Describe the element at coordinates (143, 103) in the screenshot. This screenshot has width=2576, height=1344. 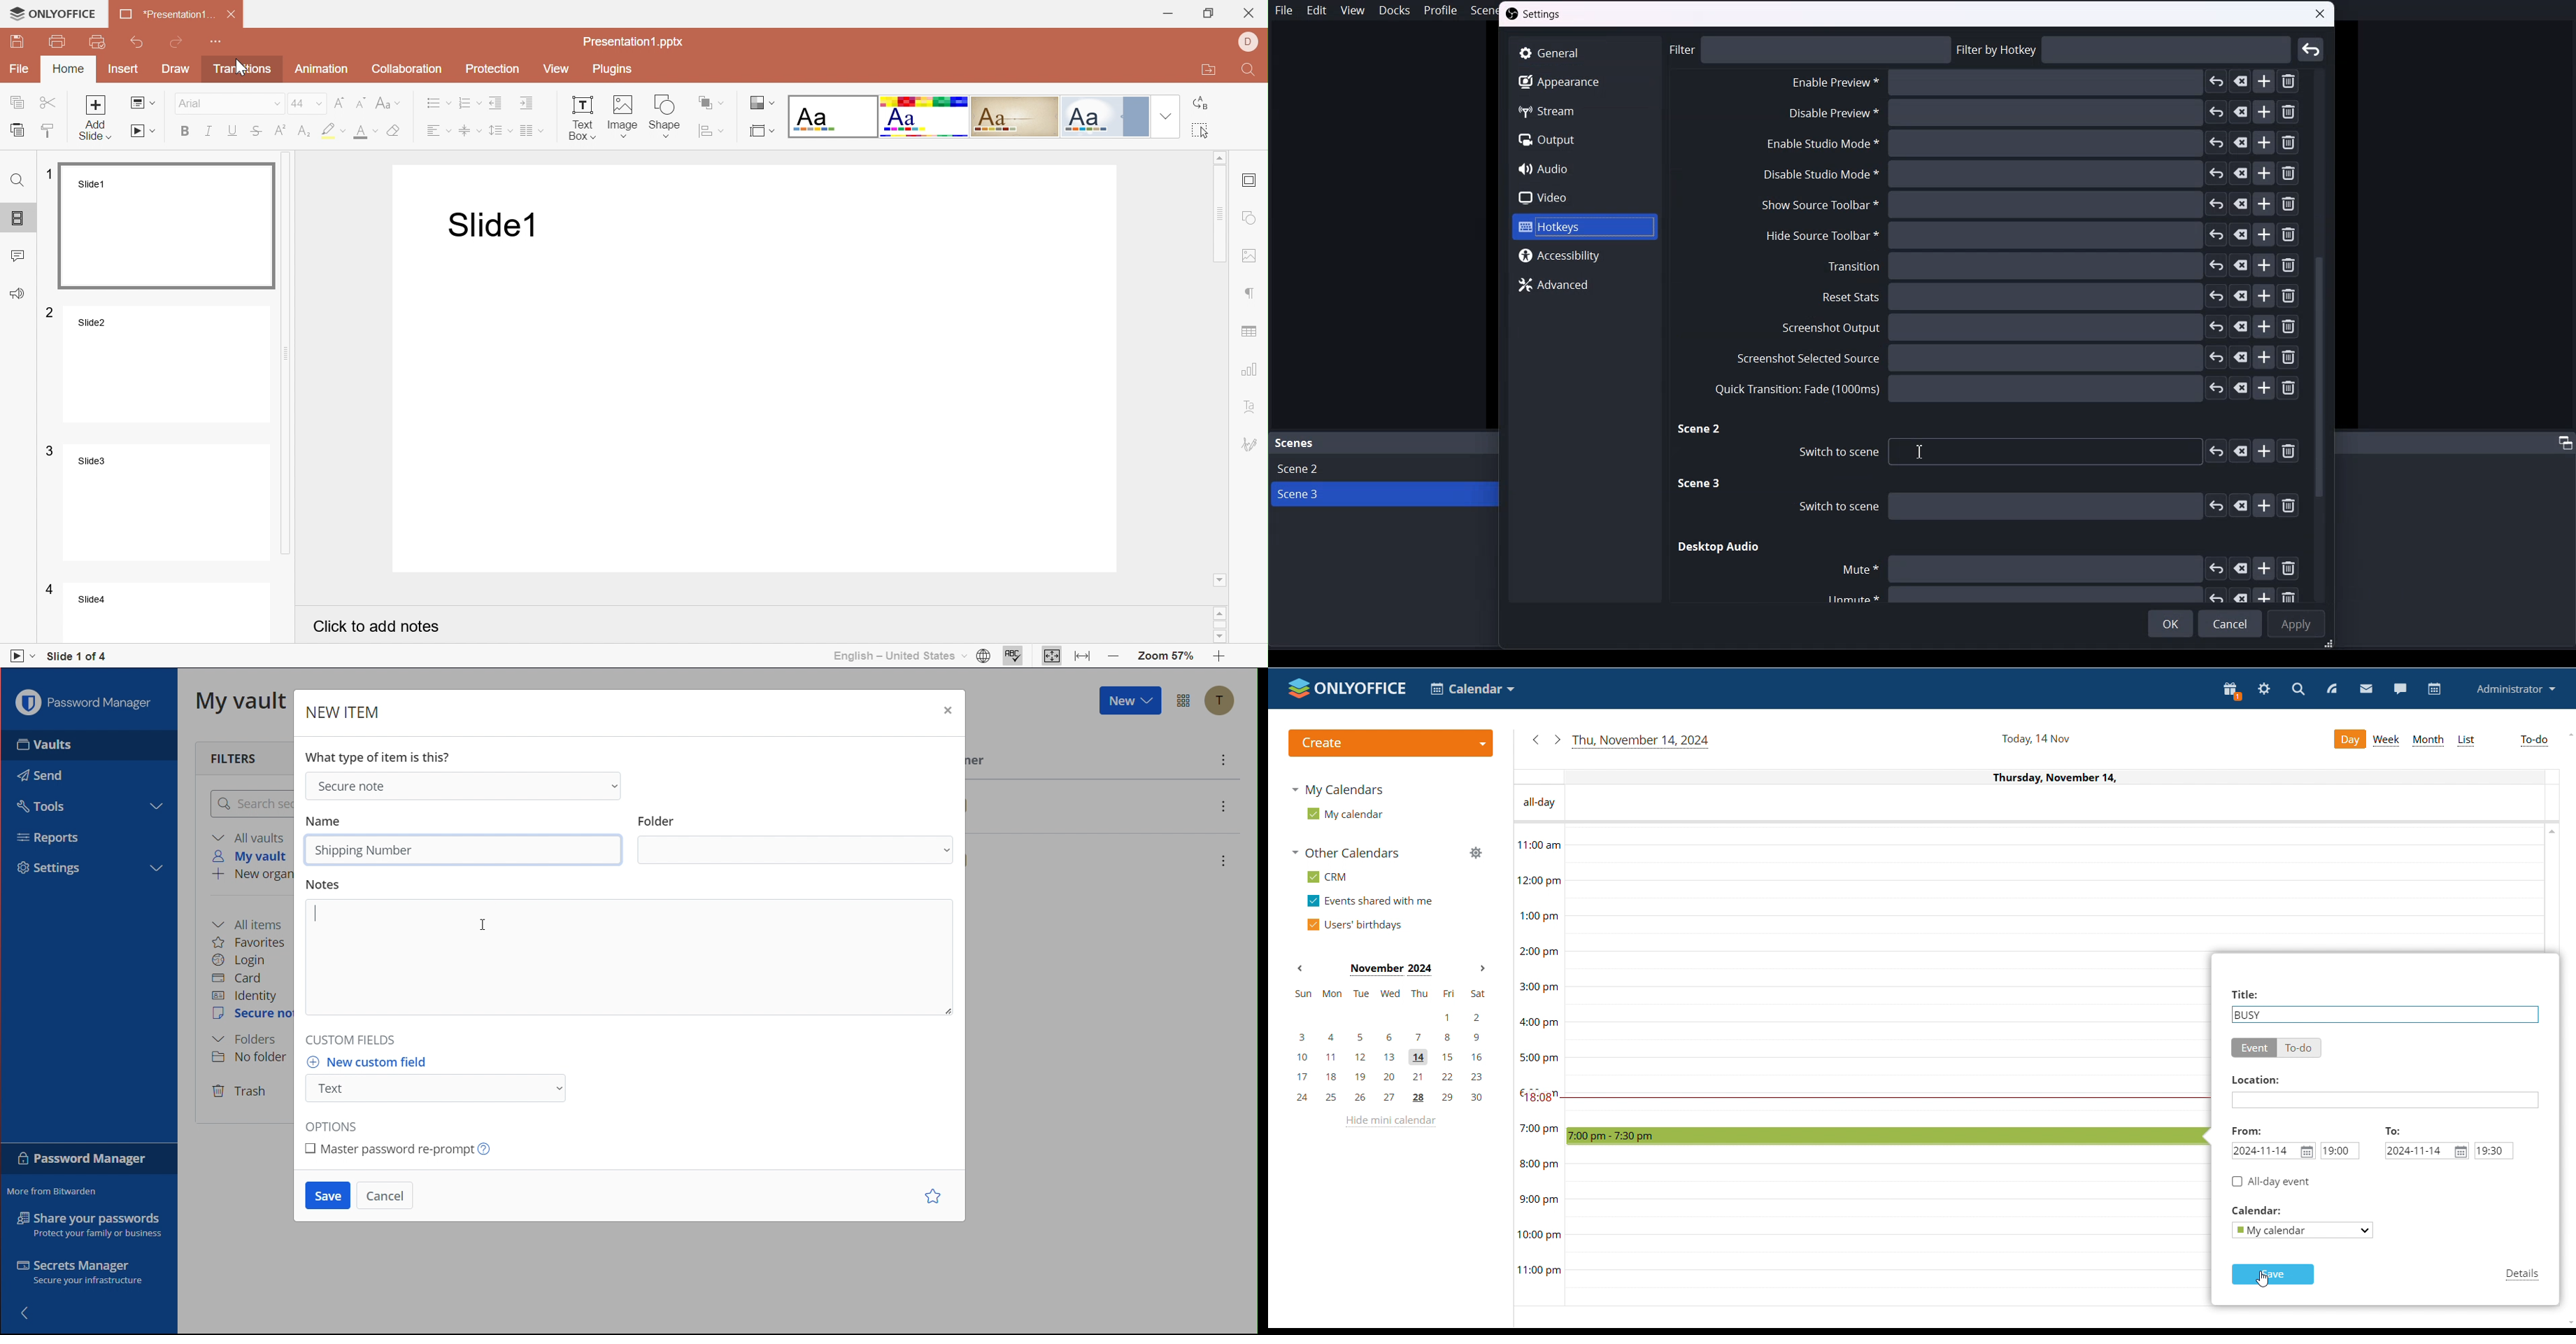
I see `Change slide layout` at that location.